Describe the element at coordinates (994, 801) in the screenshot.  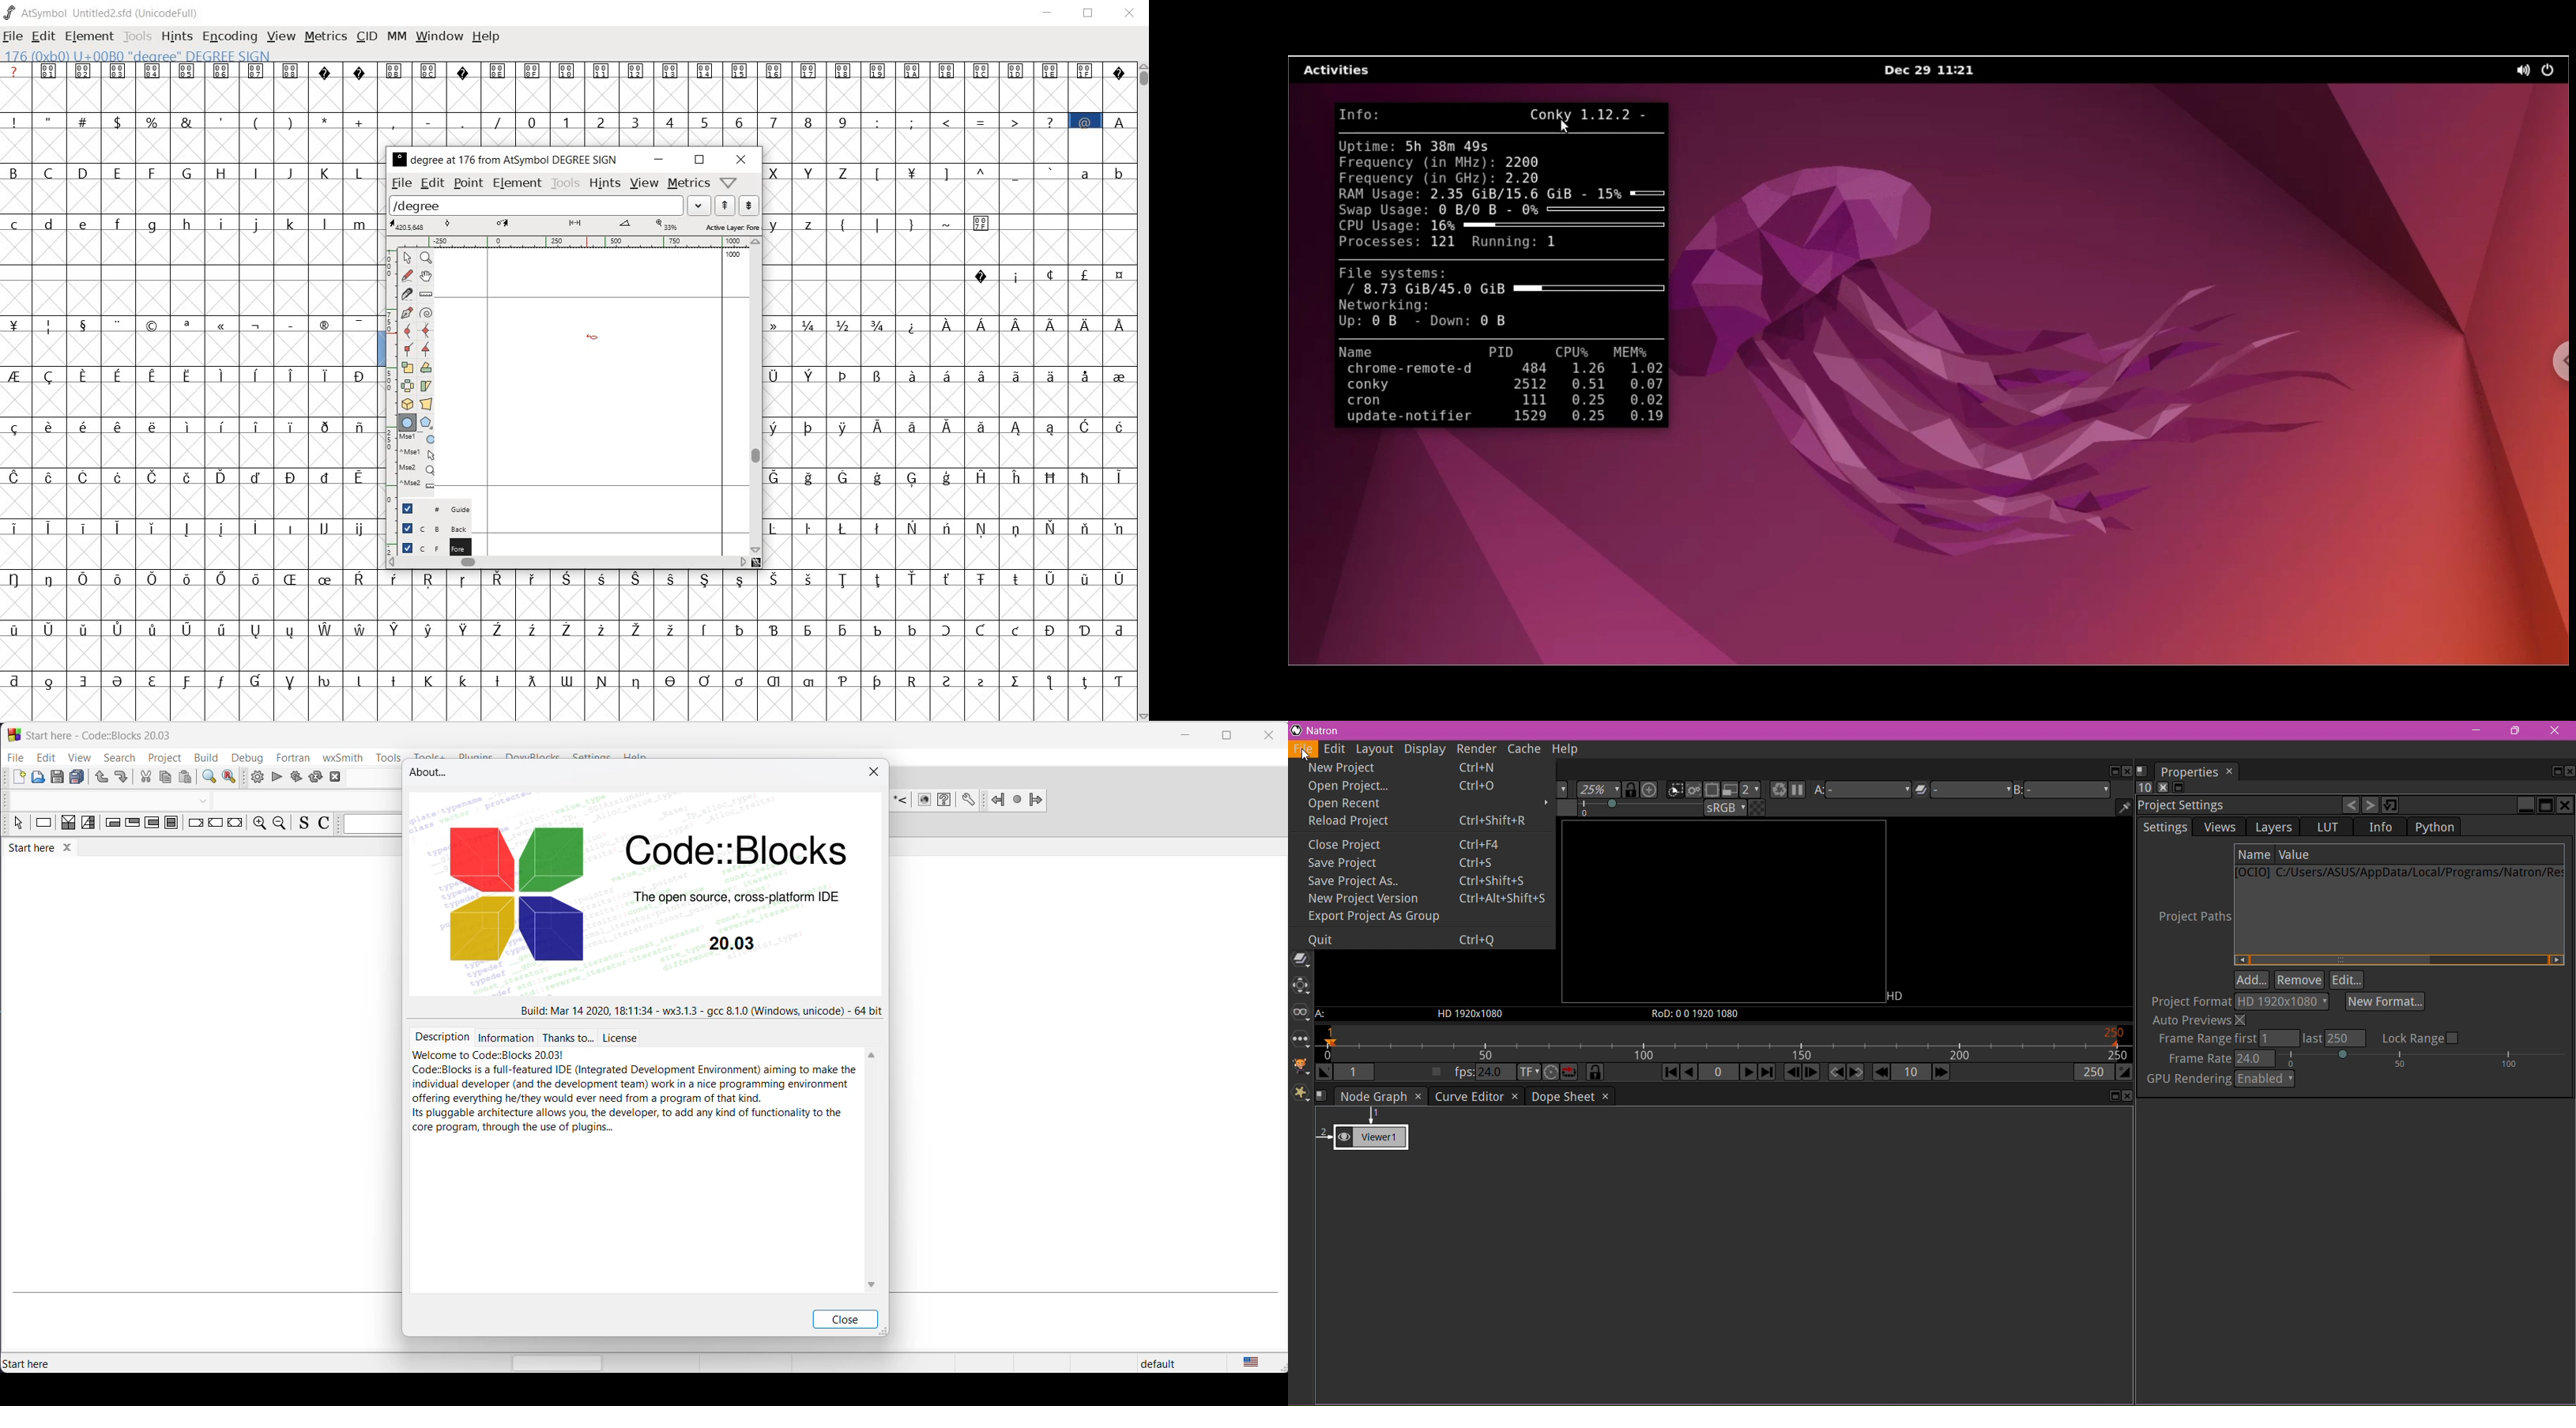
I see `go back` at that location.